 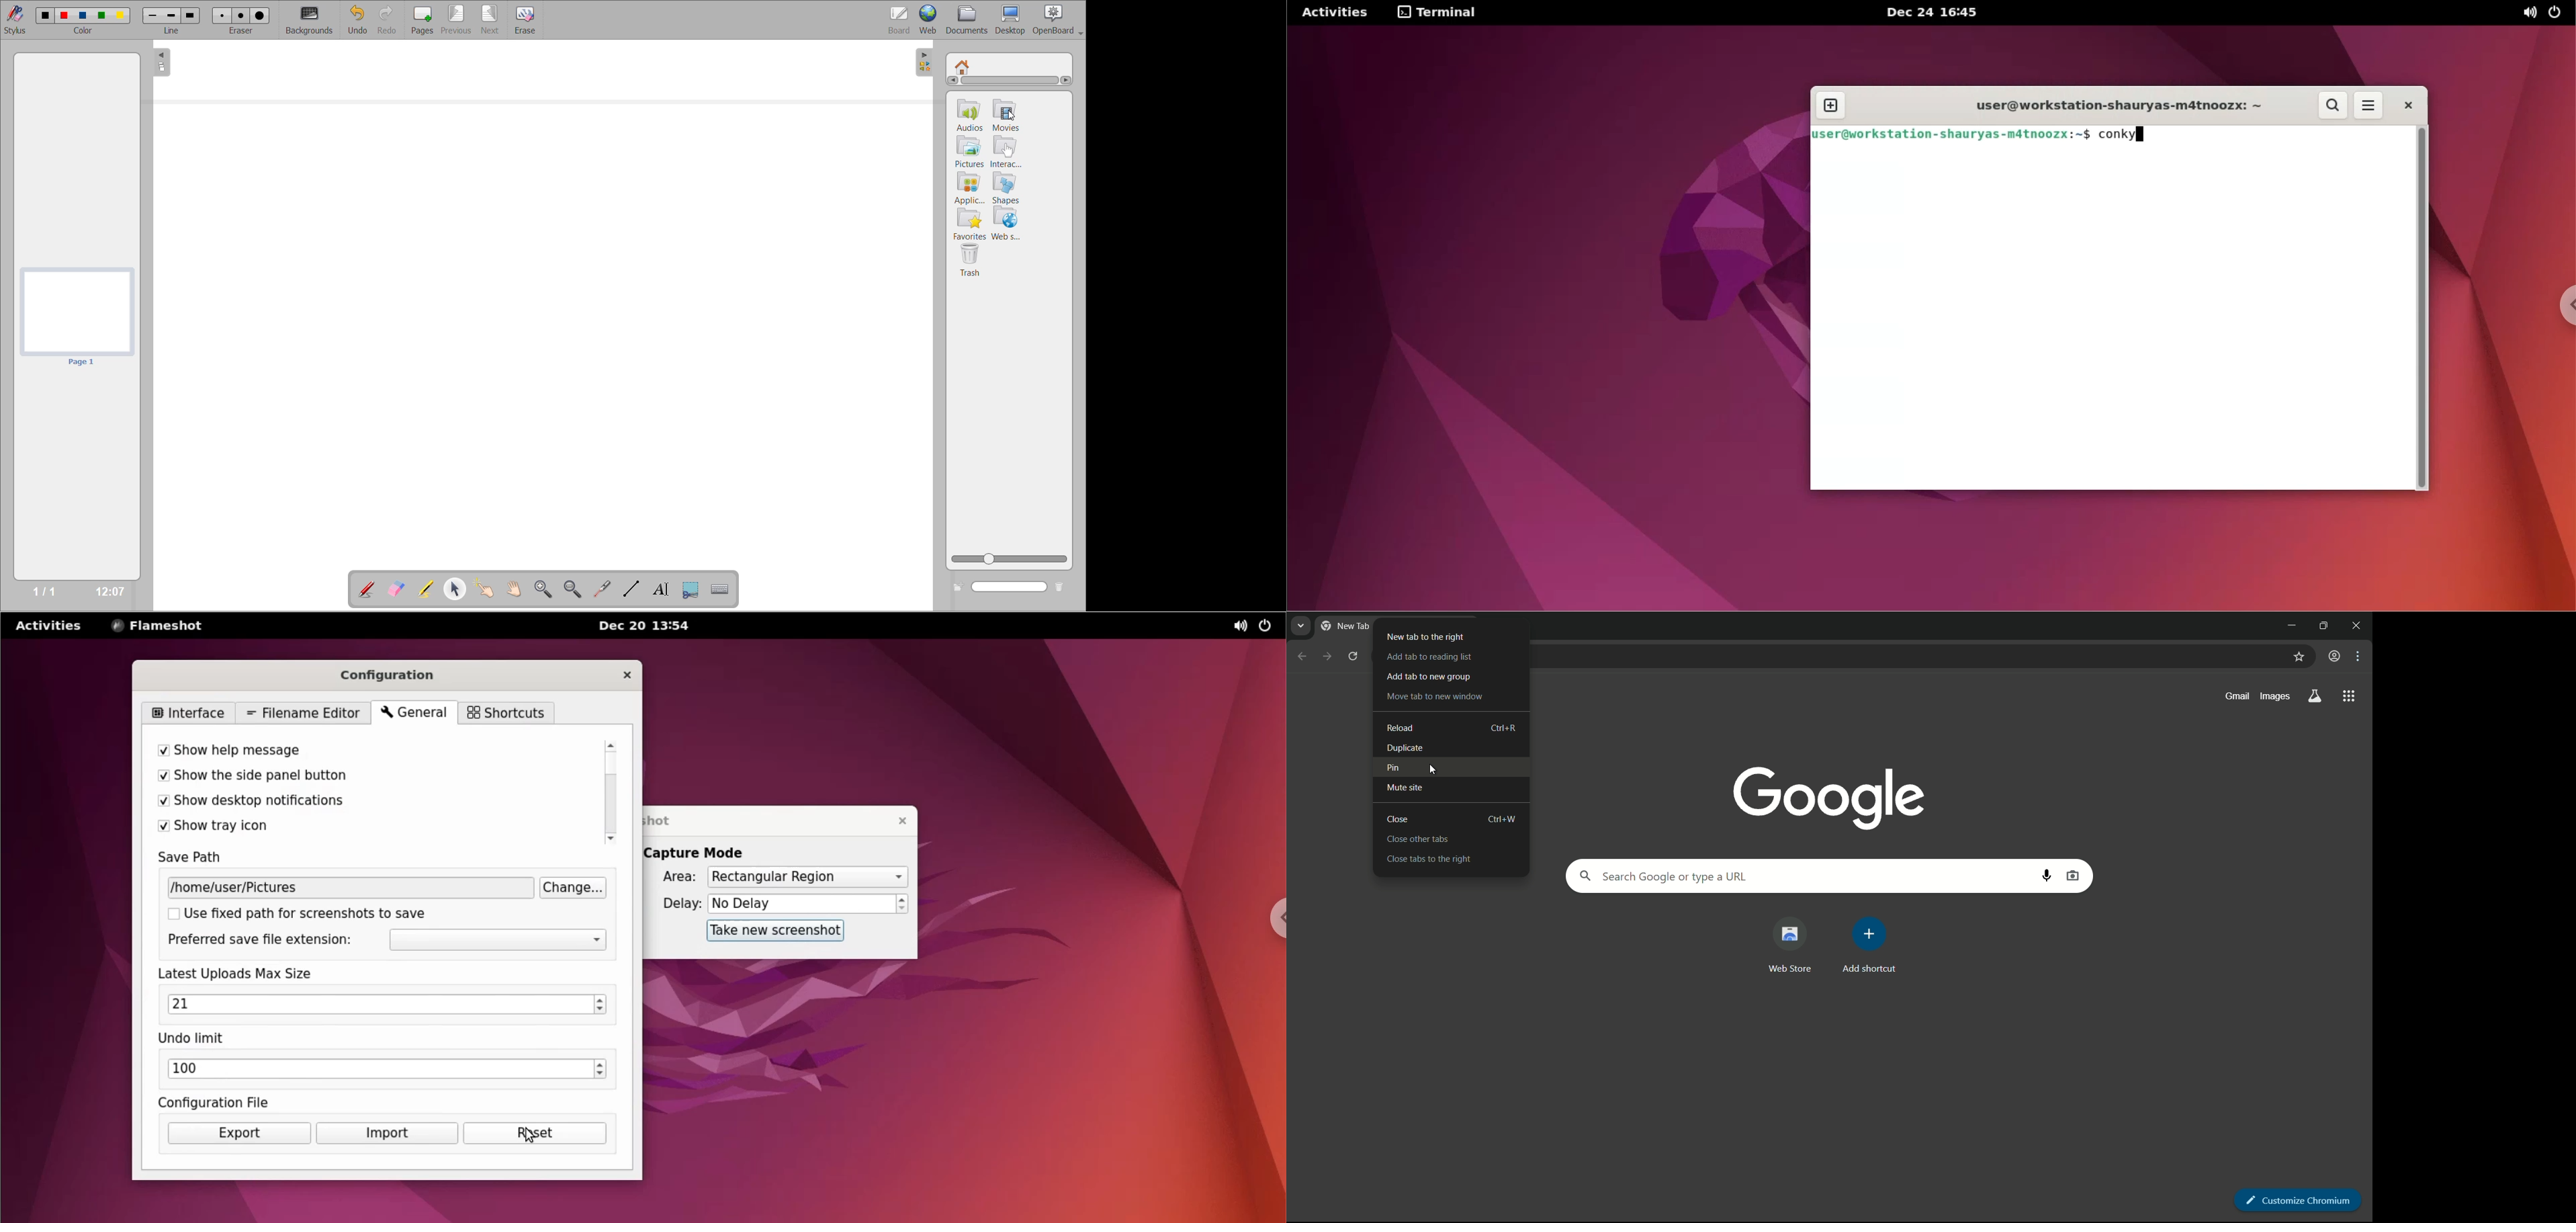 I want to click on Large line, so click(x=192, y=16).